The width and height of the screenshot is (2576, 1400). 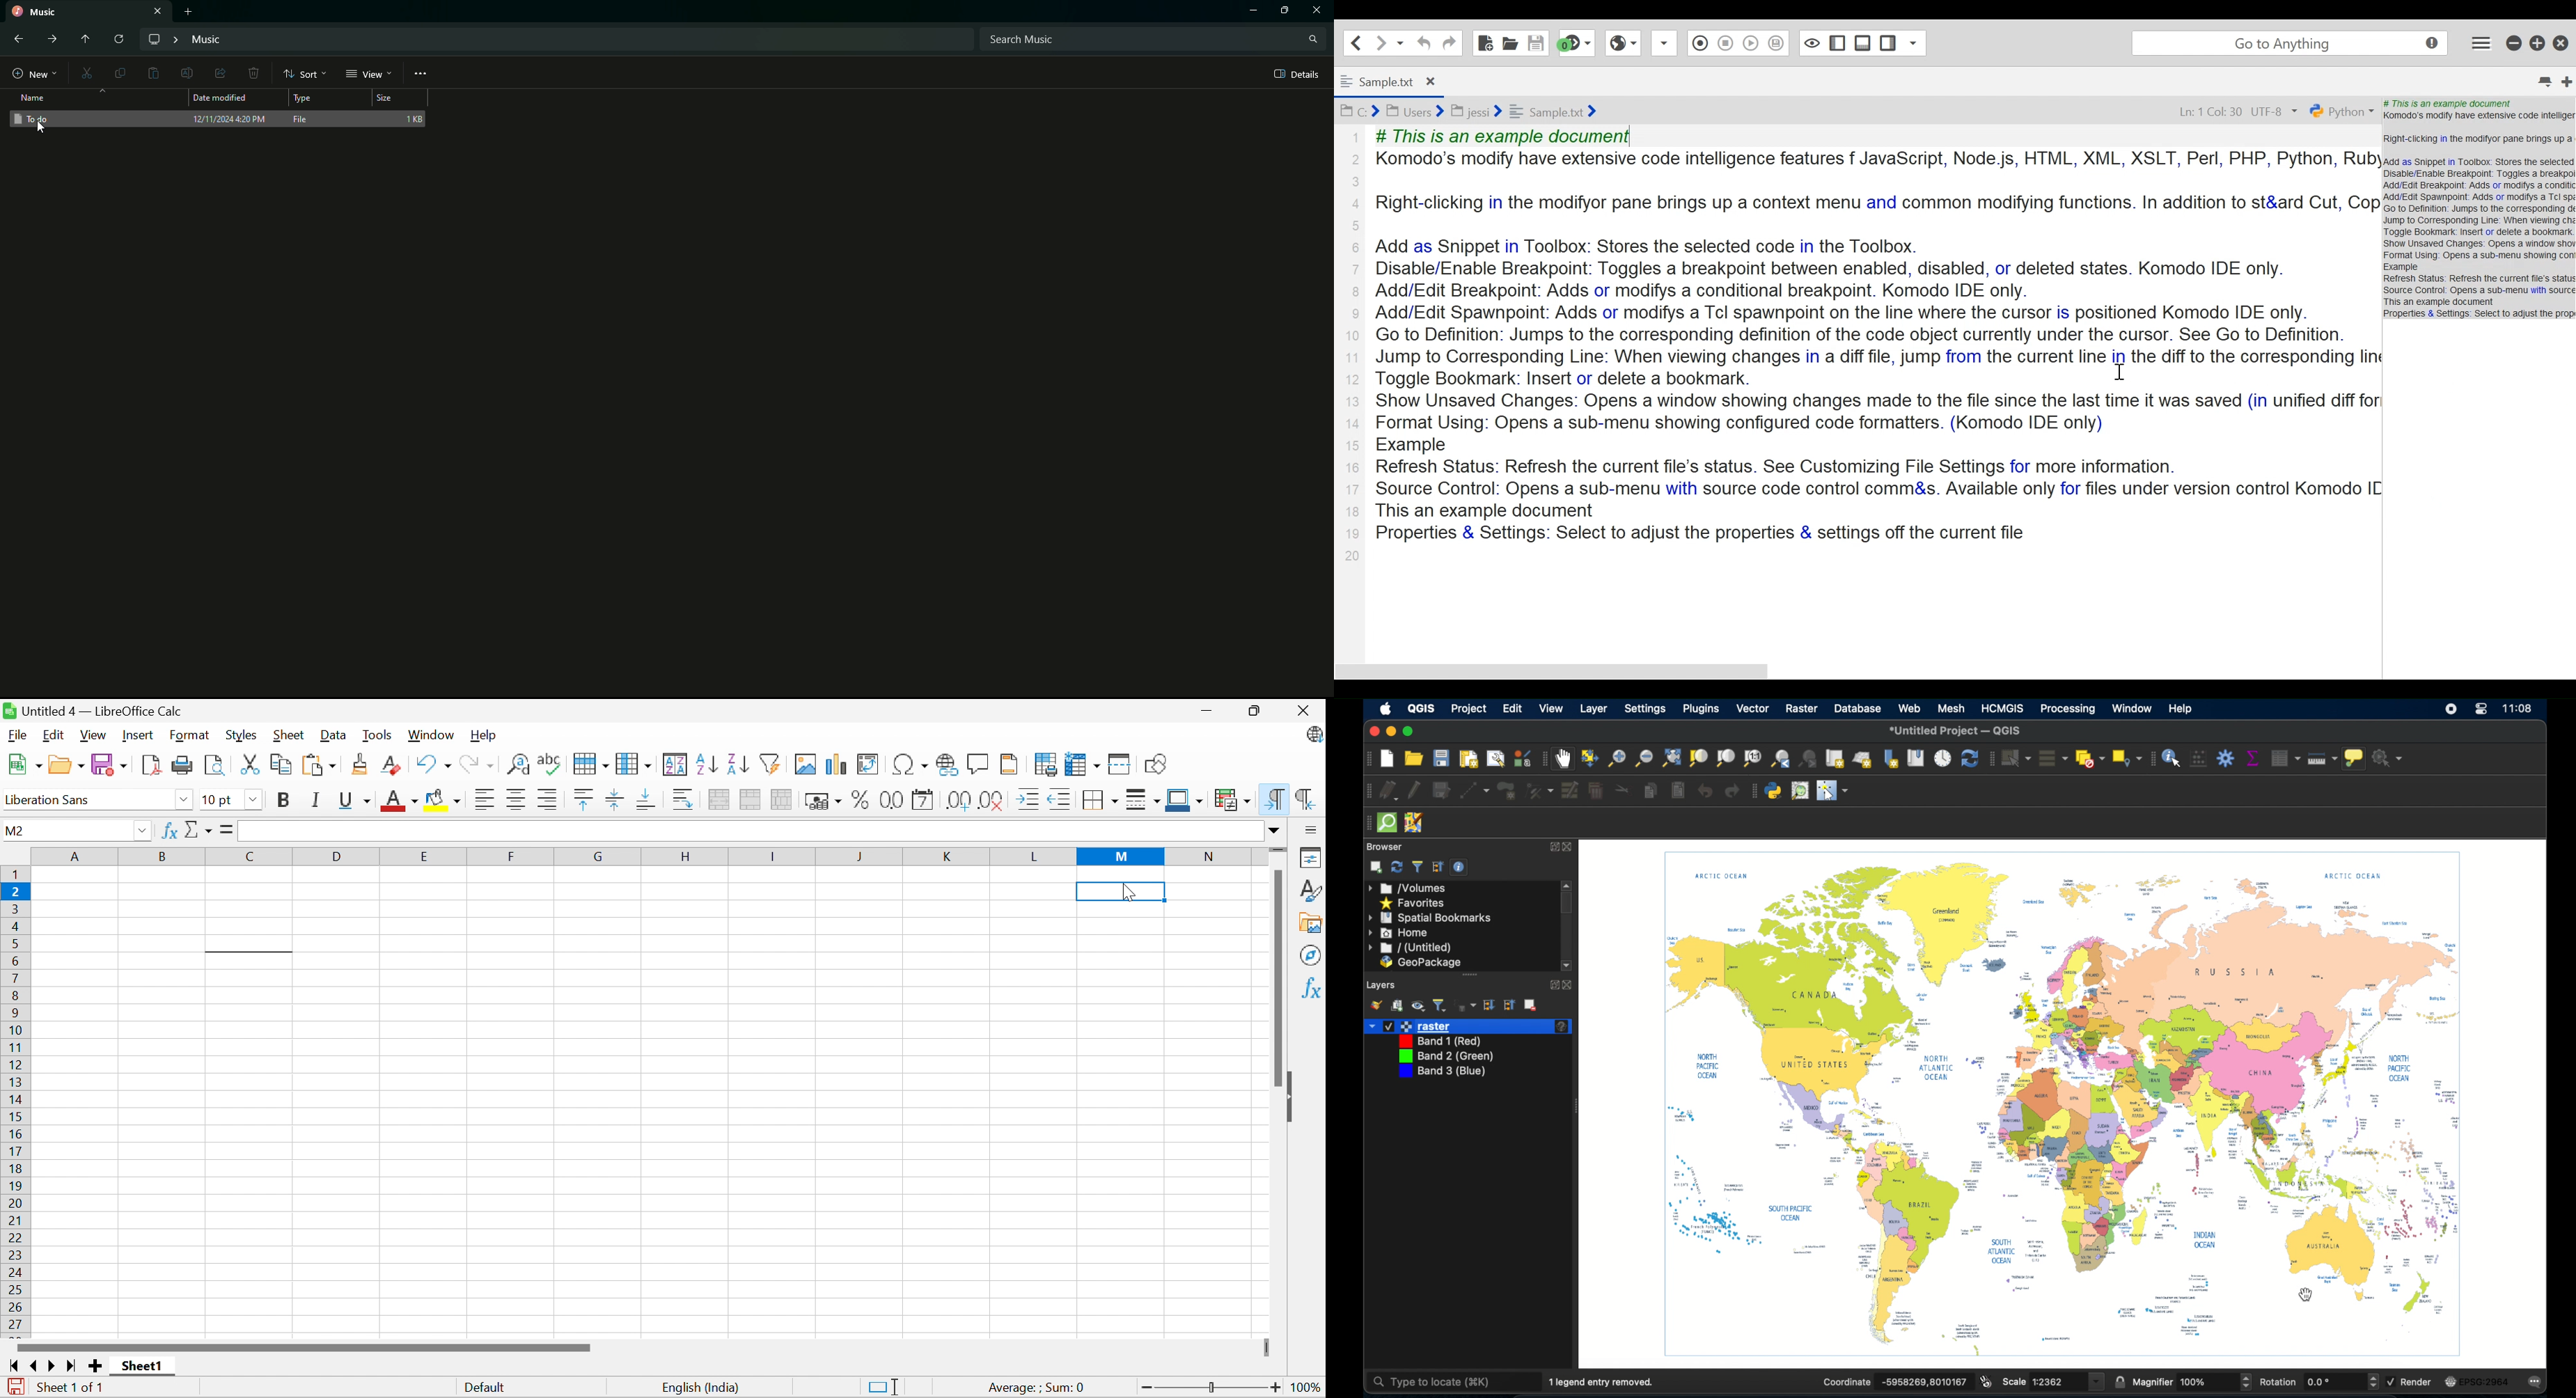 I want to click on Scroll bar, so click(x=303, y=1347).